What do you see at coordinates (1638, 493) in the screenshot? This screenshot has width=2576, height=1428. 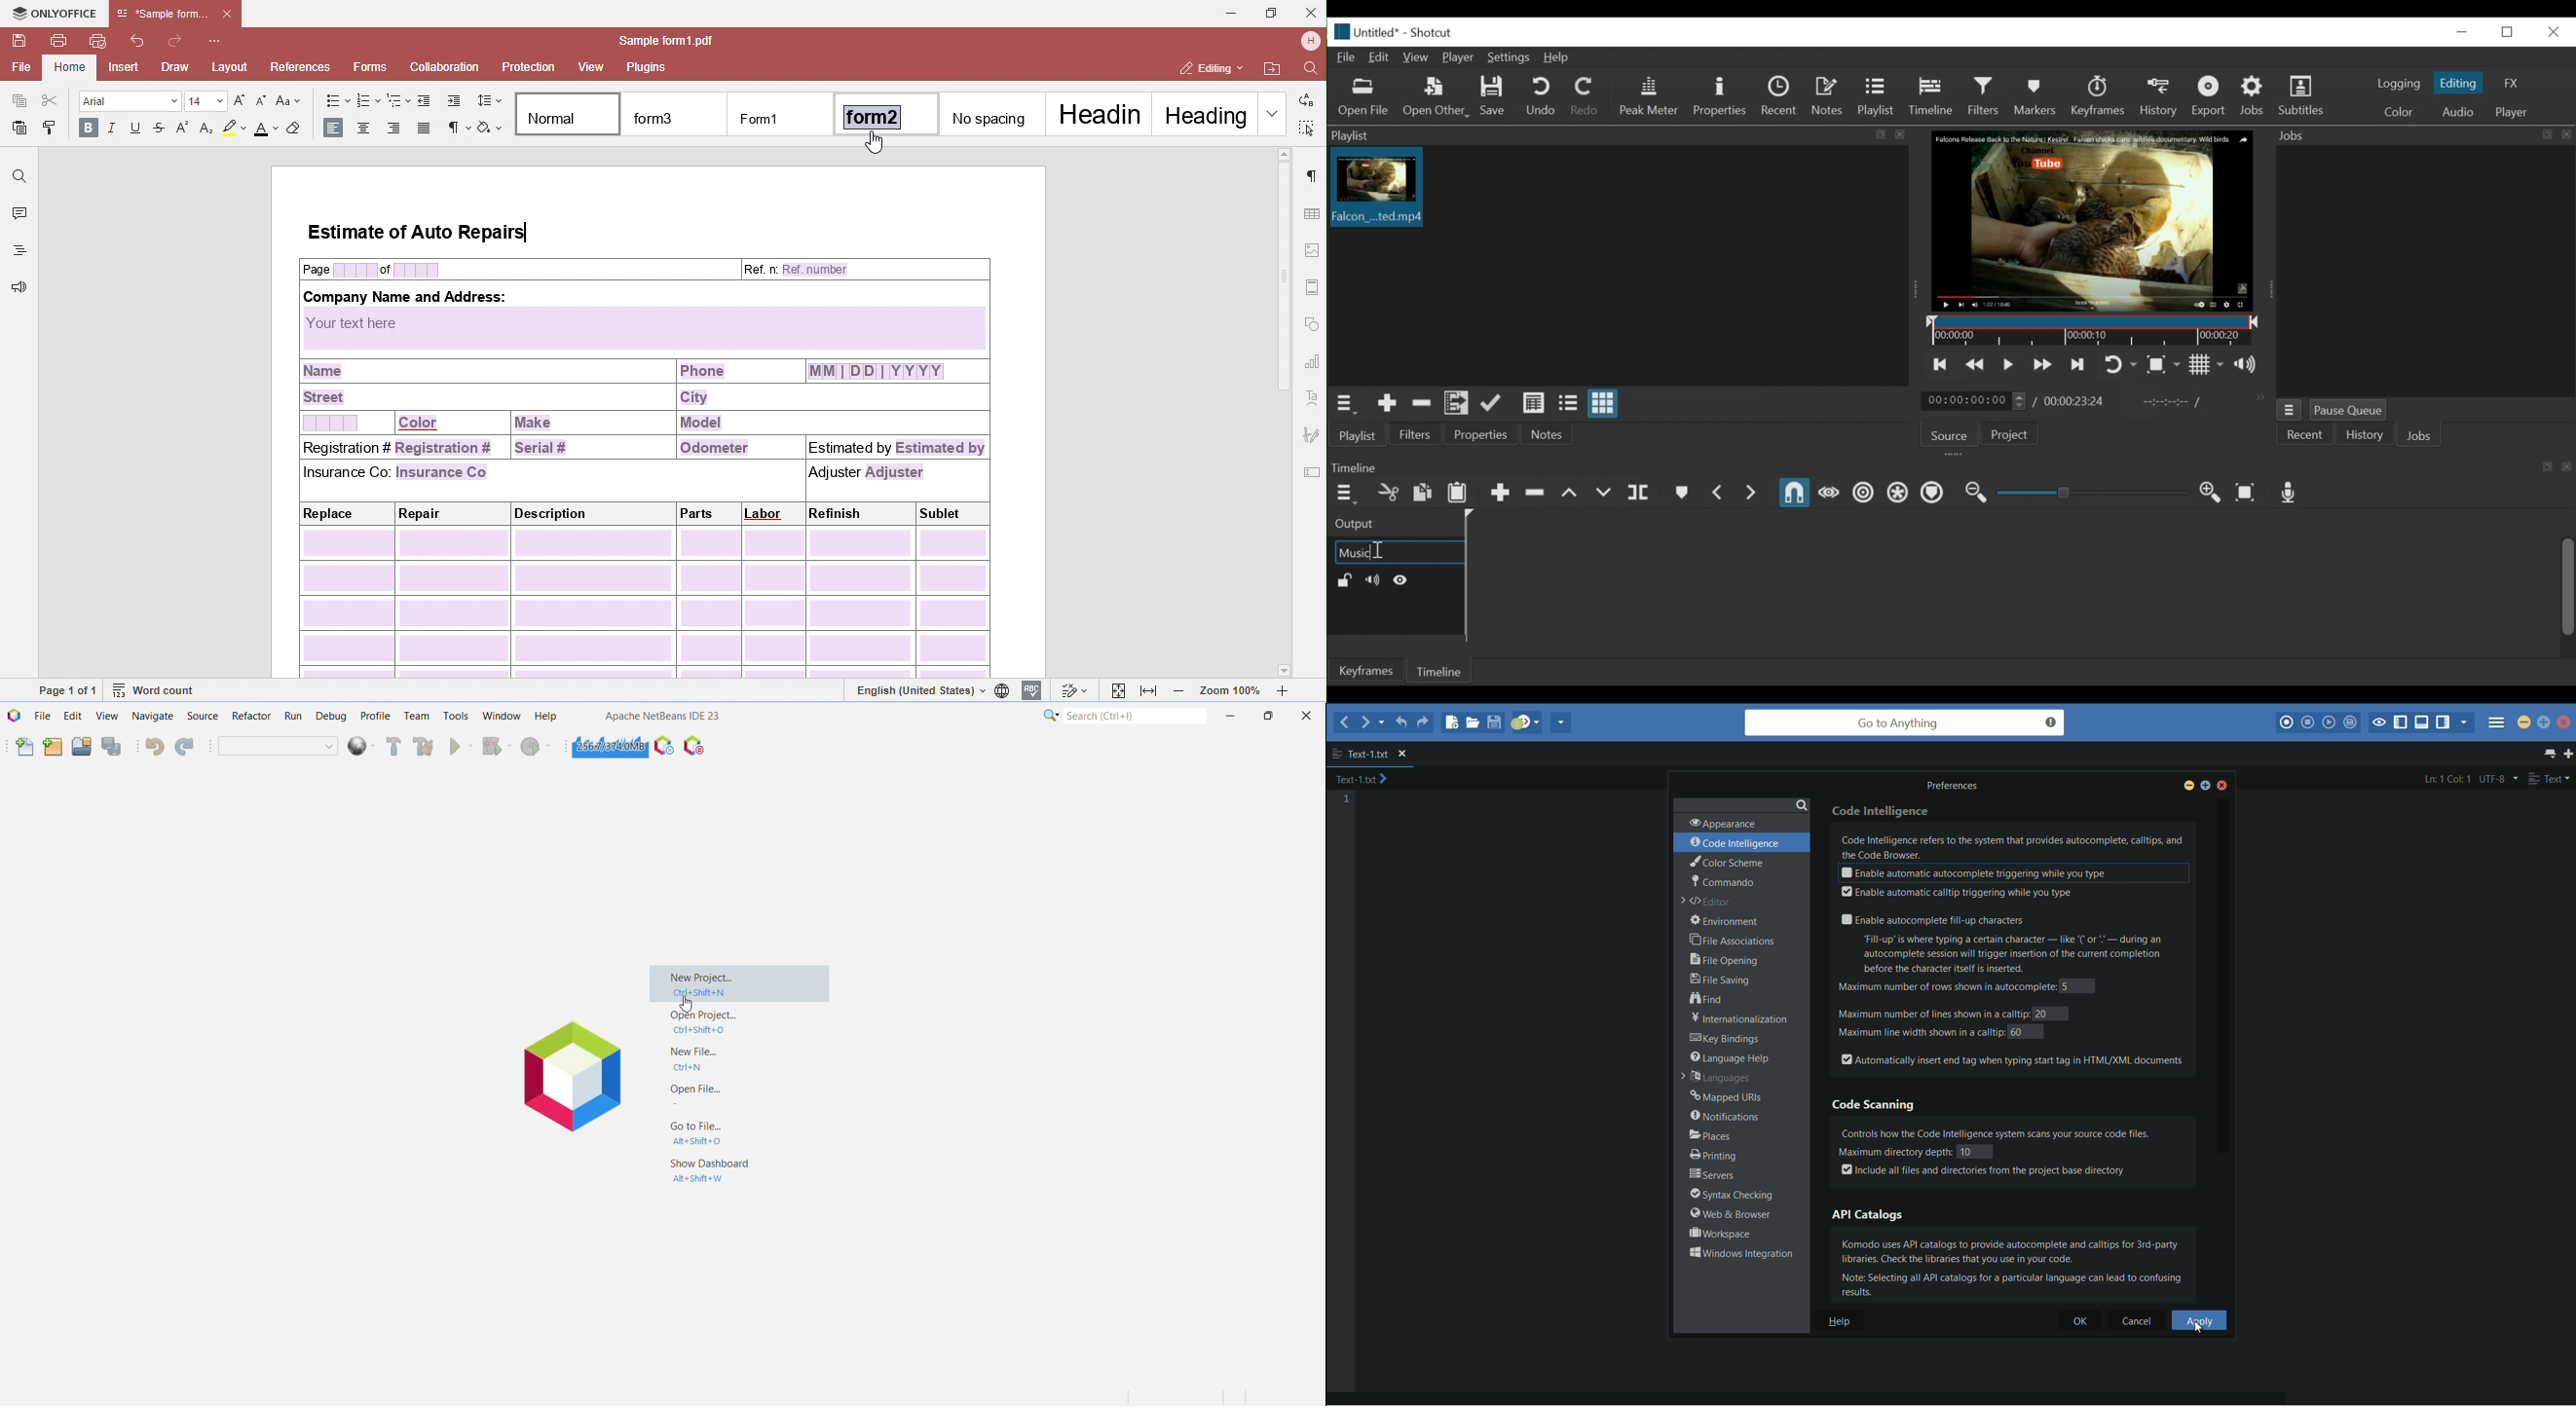 I see `Split at playhead` at bounding box center [1638, 493].